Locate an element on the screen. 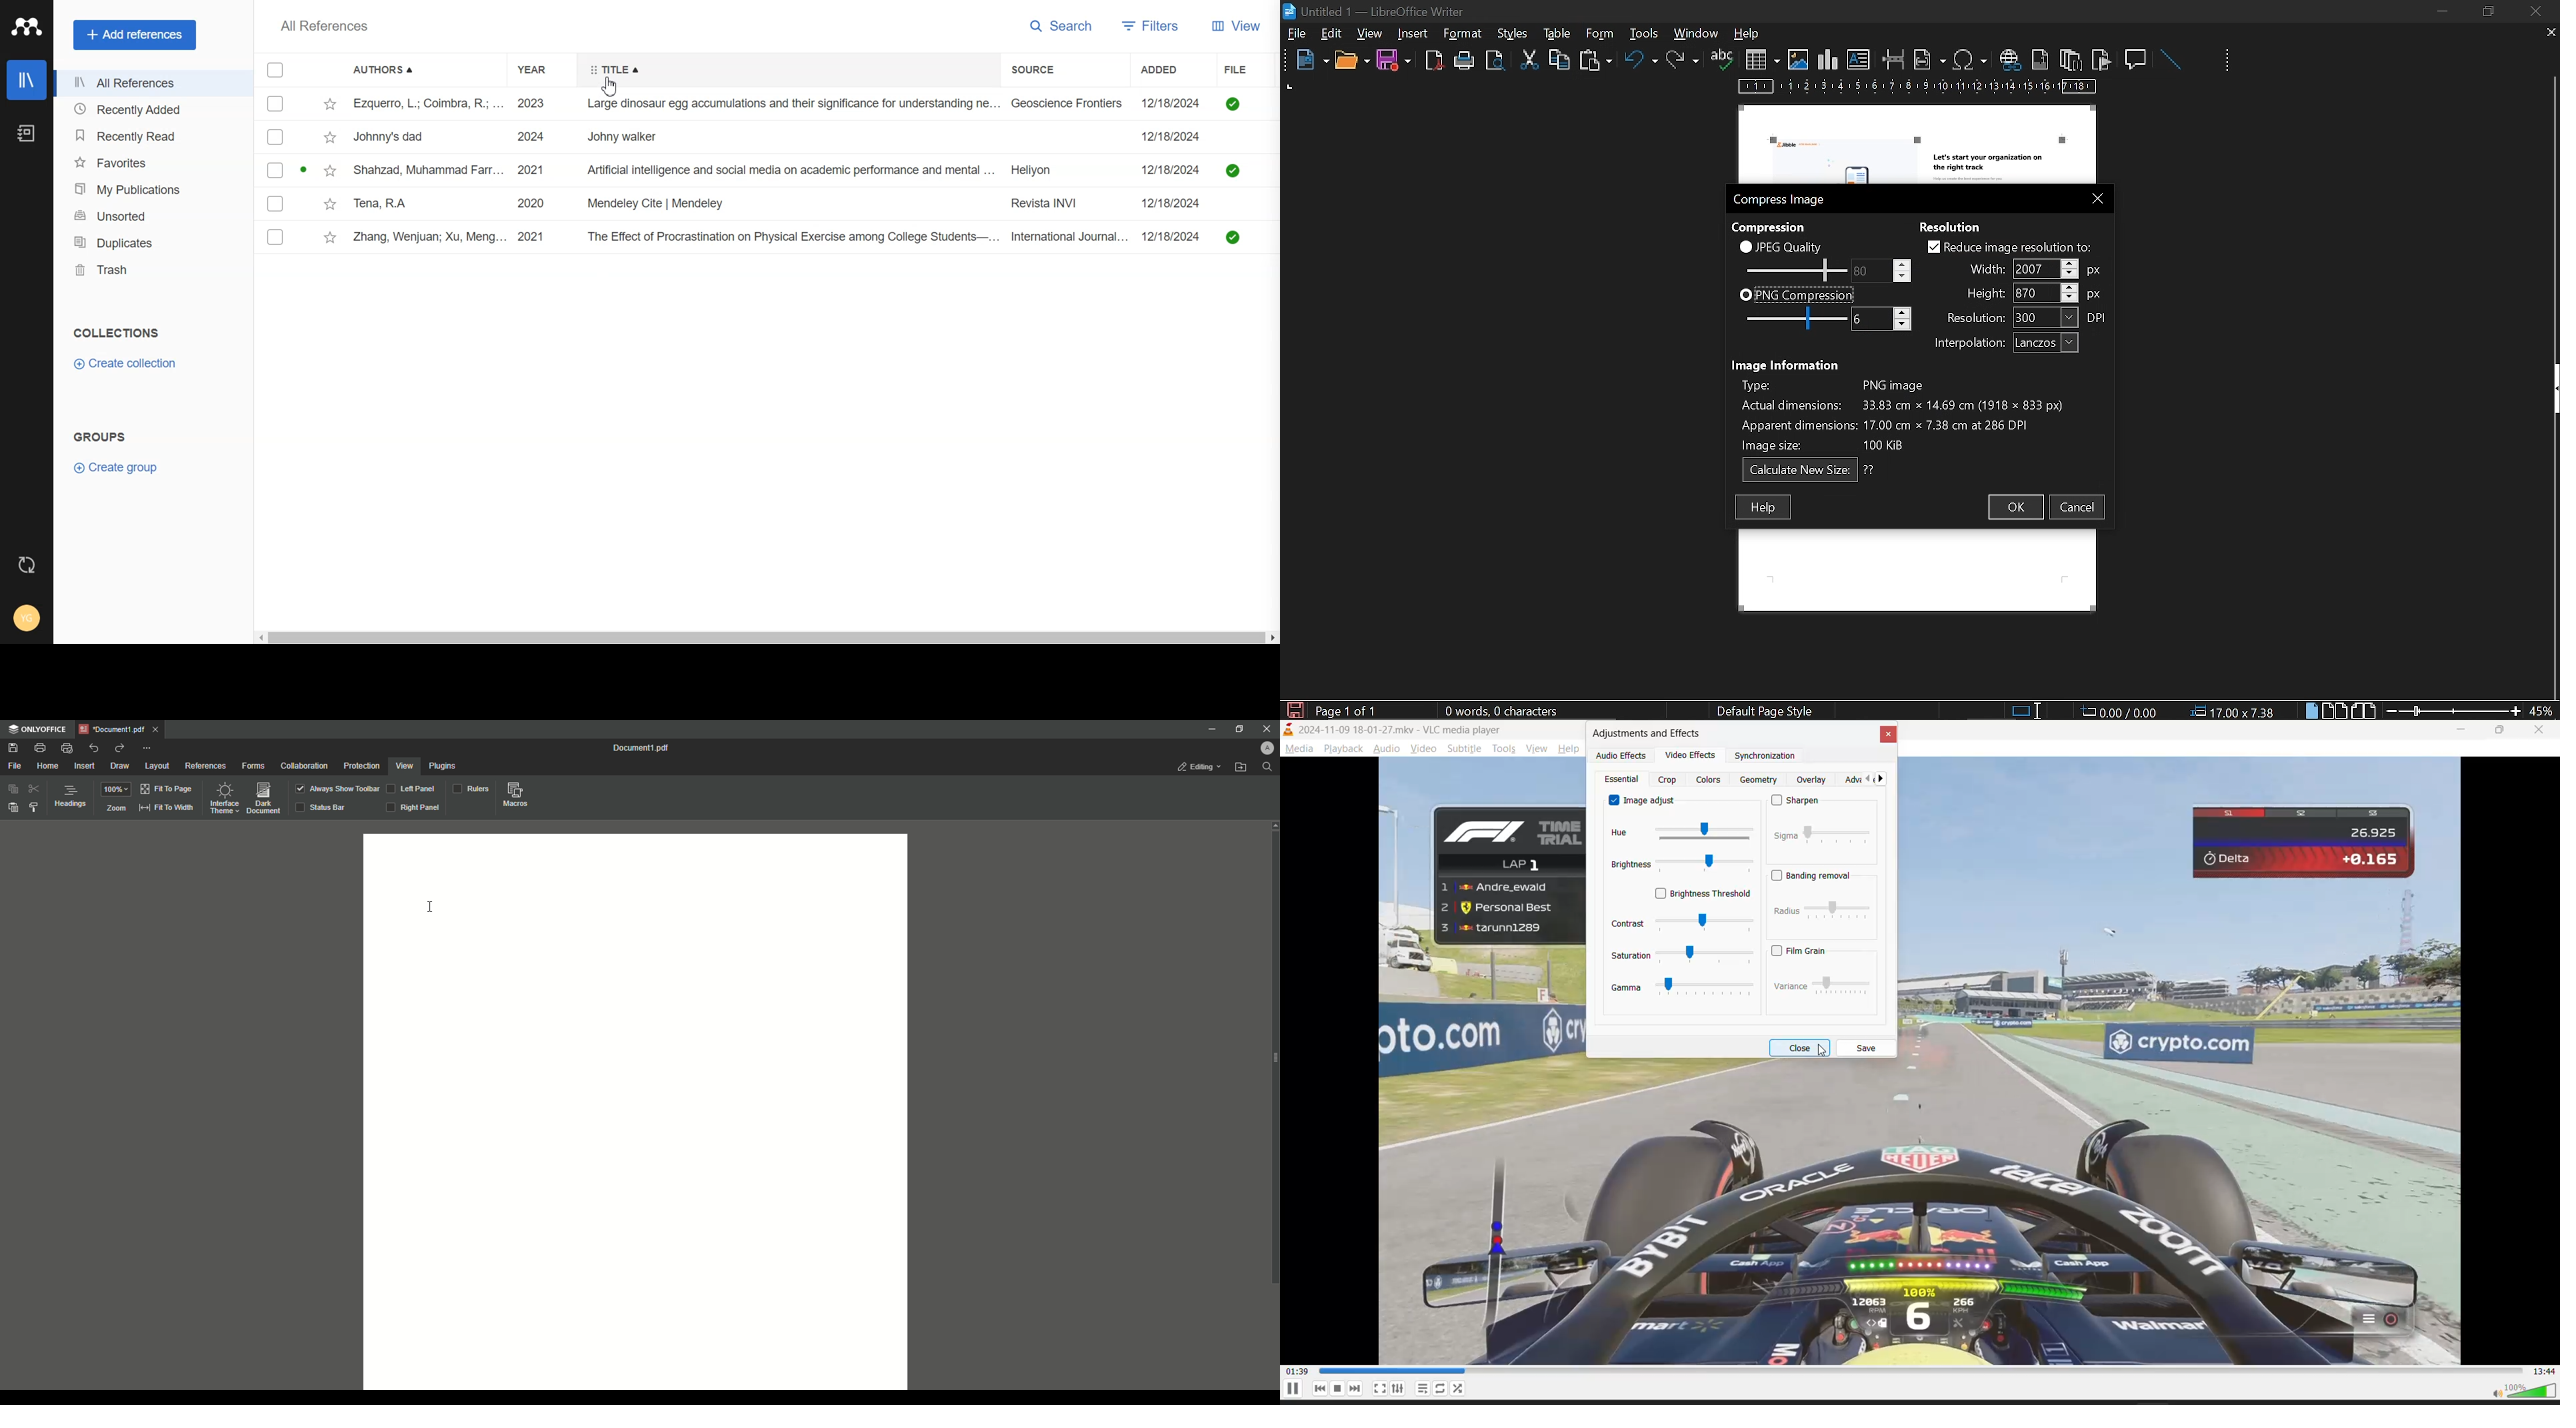  close tab is located at coordinates (2551, 34).